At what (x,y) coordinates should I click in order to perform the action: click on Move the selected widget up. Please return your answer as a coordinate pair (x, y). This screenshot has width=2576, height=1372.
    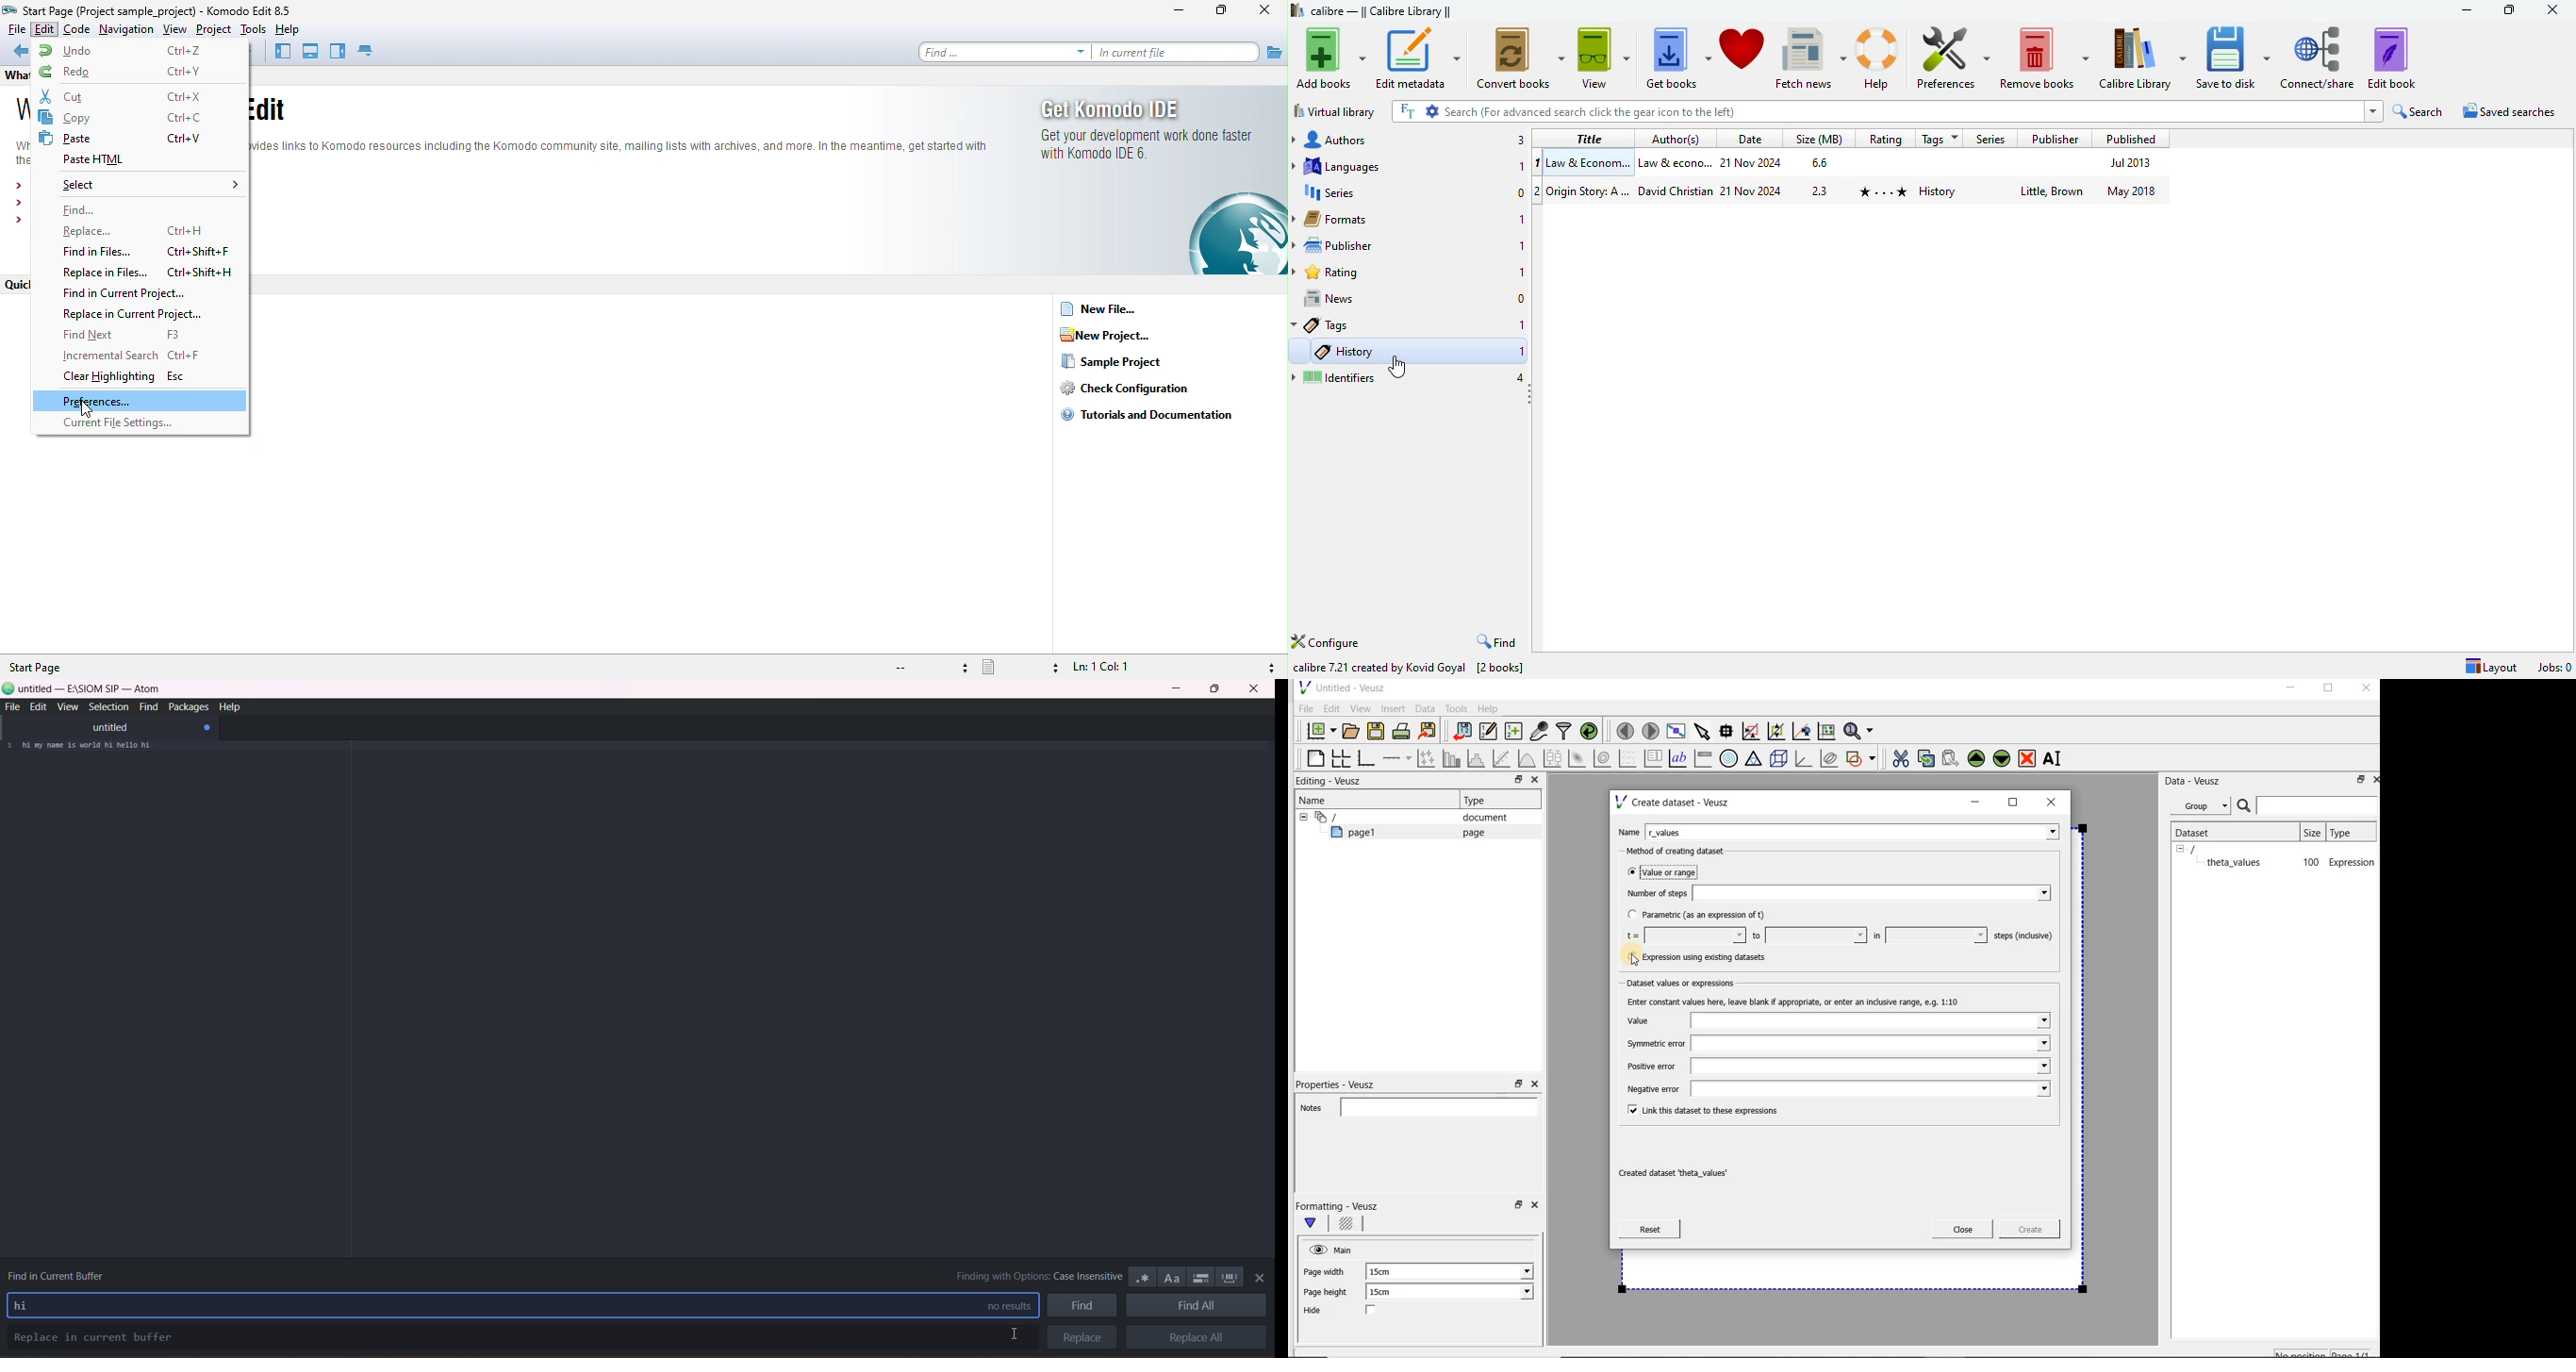
    Looking at the image, I should click on (1977, 758).